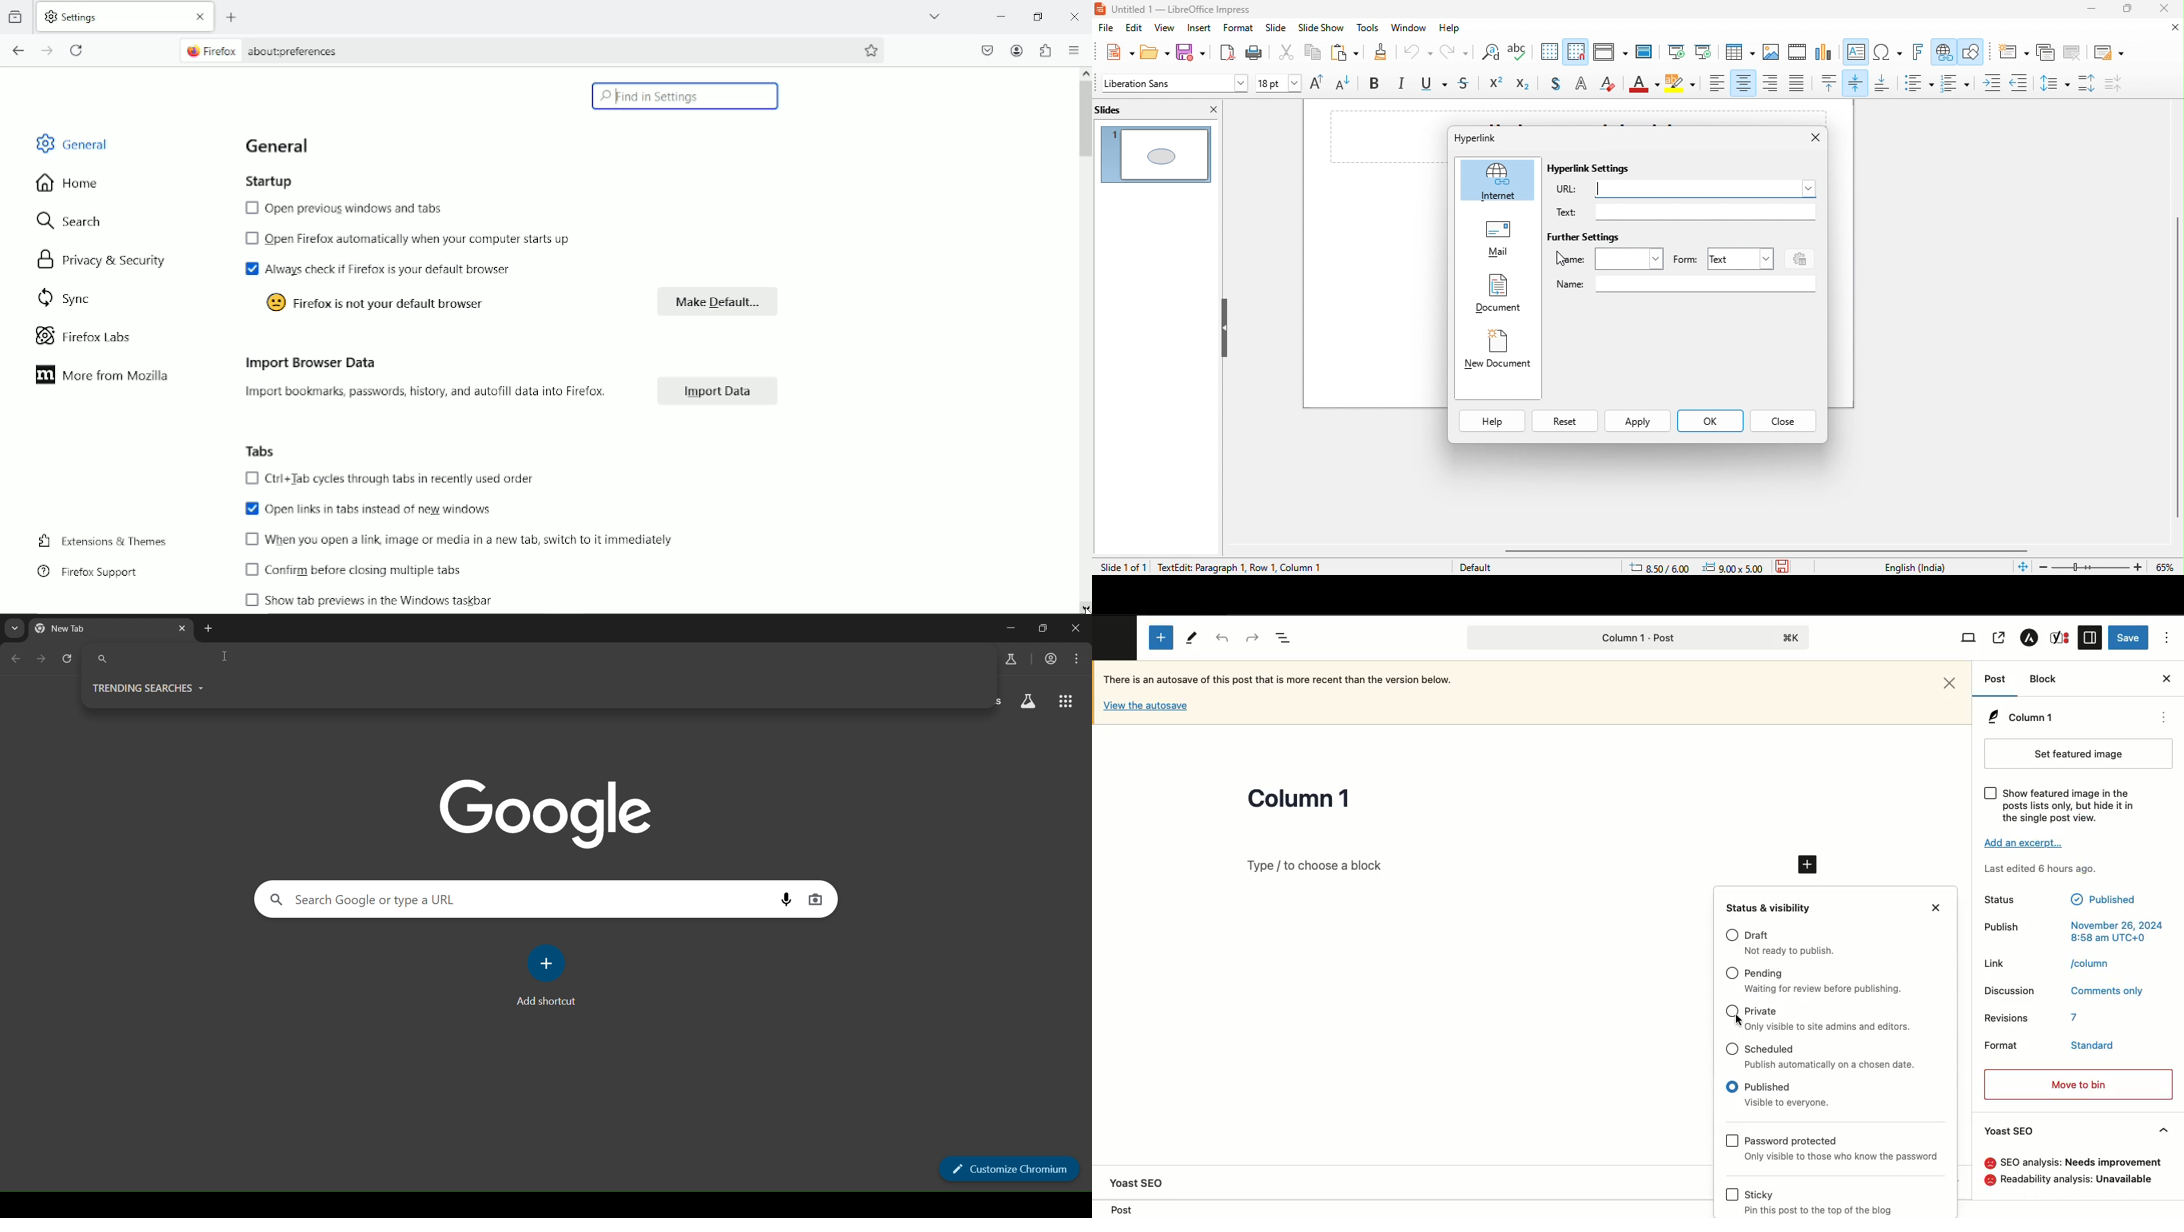 This screenshot has width=2184, height=1232. I want to click on Format, so click(2002, 1045).